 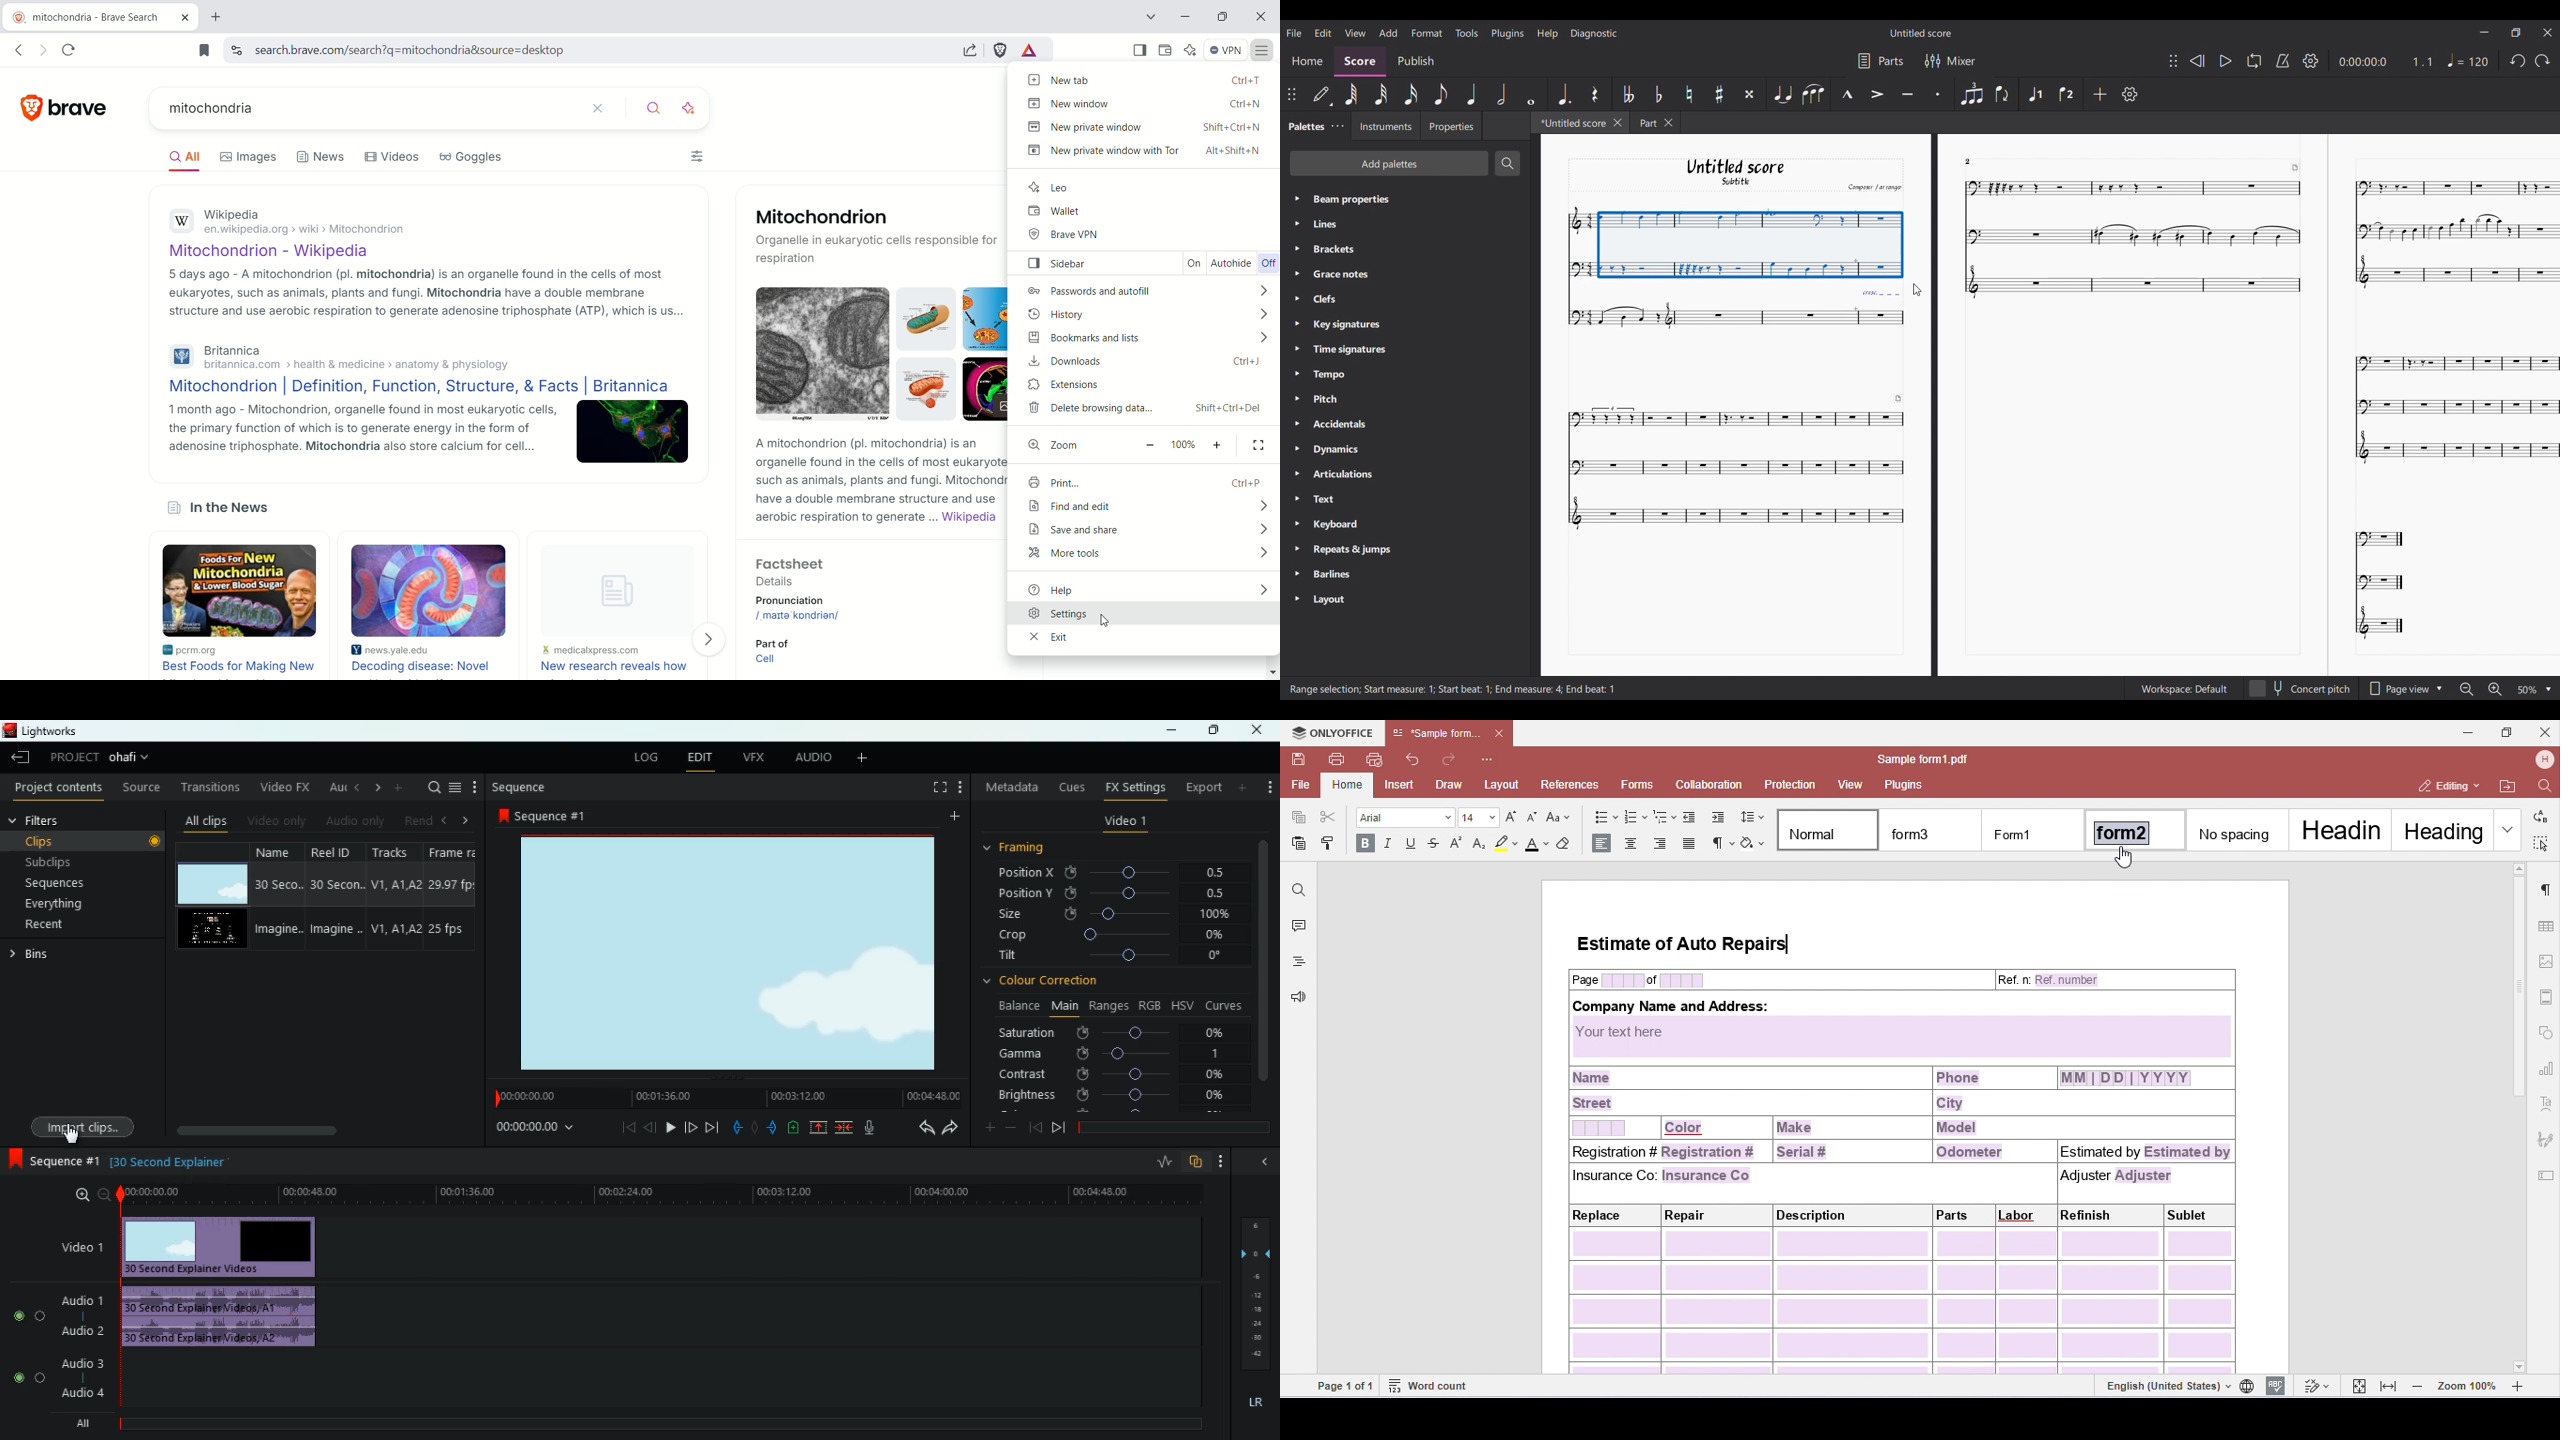 I want to click on 1 month ago - Mitochondrion, organelle found in most eukaryotic cells,
the primary function of which is to generate energy in the form of
adenosine triphosphate. Mitochondria also store calcium for cell..., so click(x=345, y=437).